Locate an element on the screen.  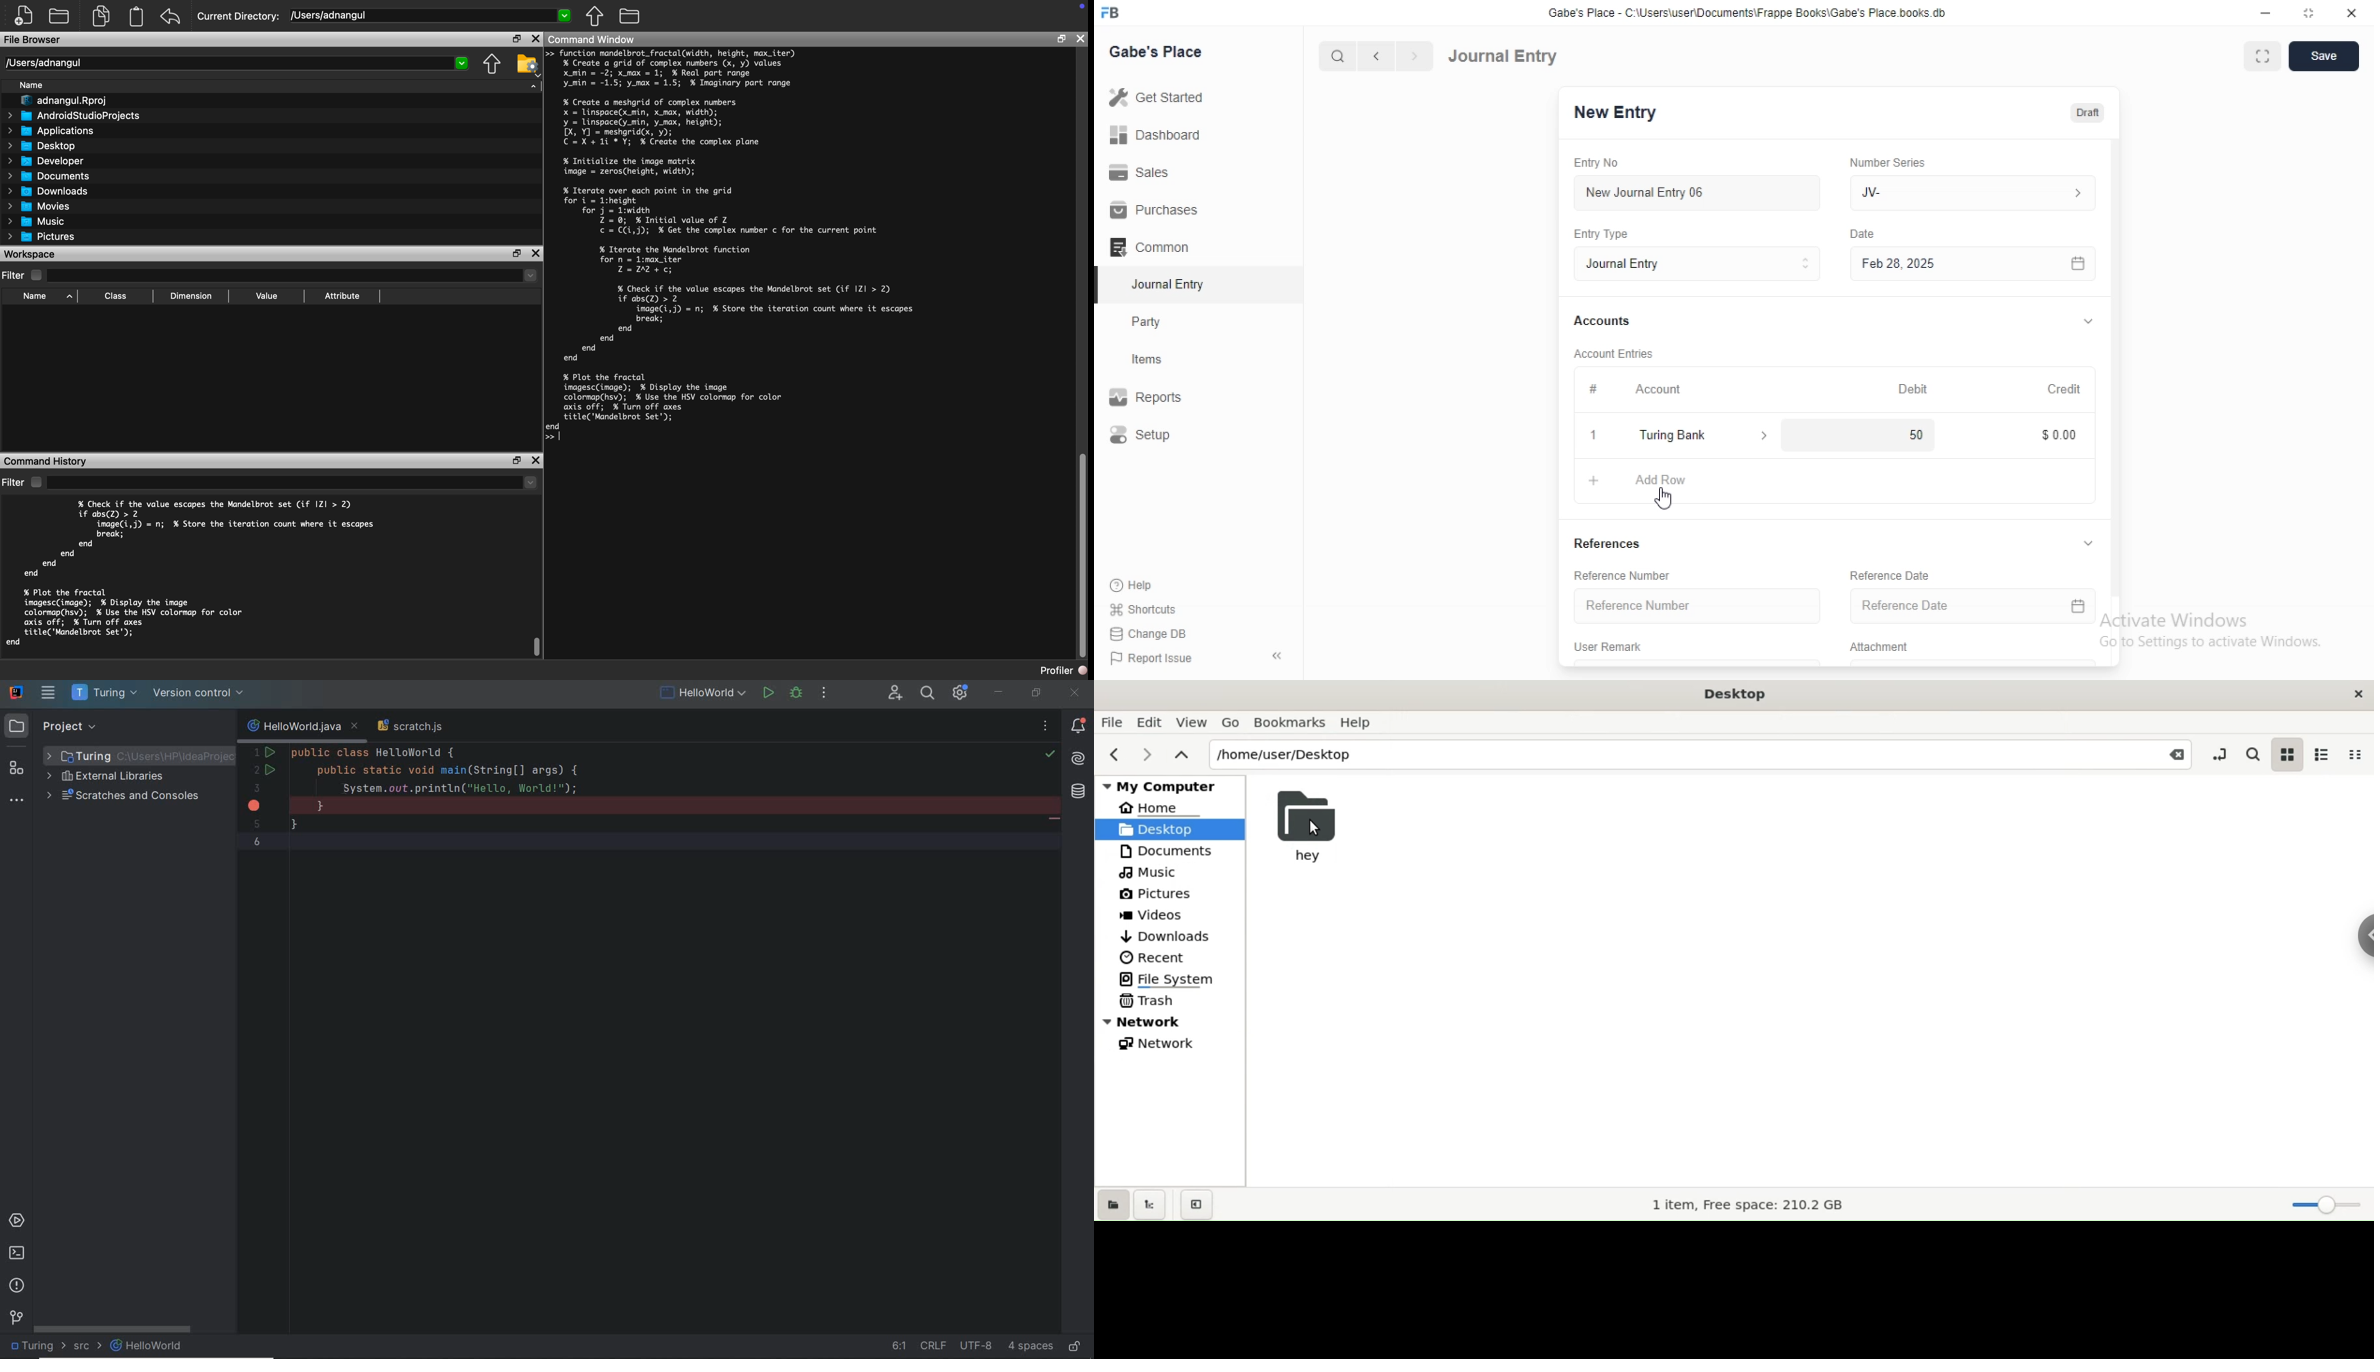
next is located at coordinates (1412, 57).